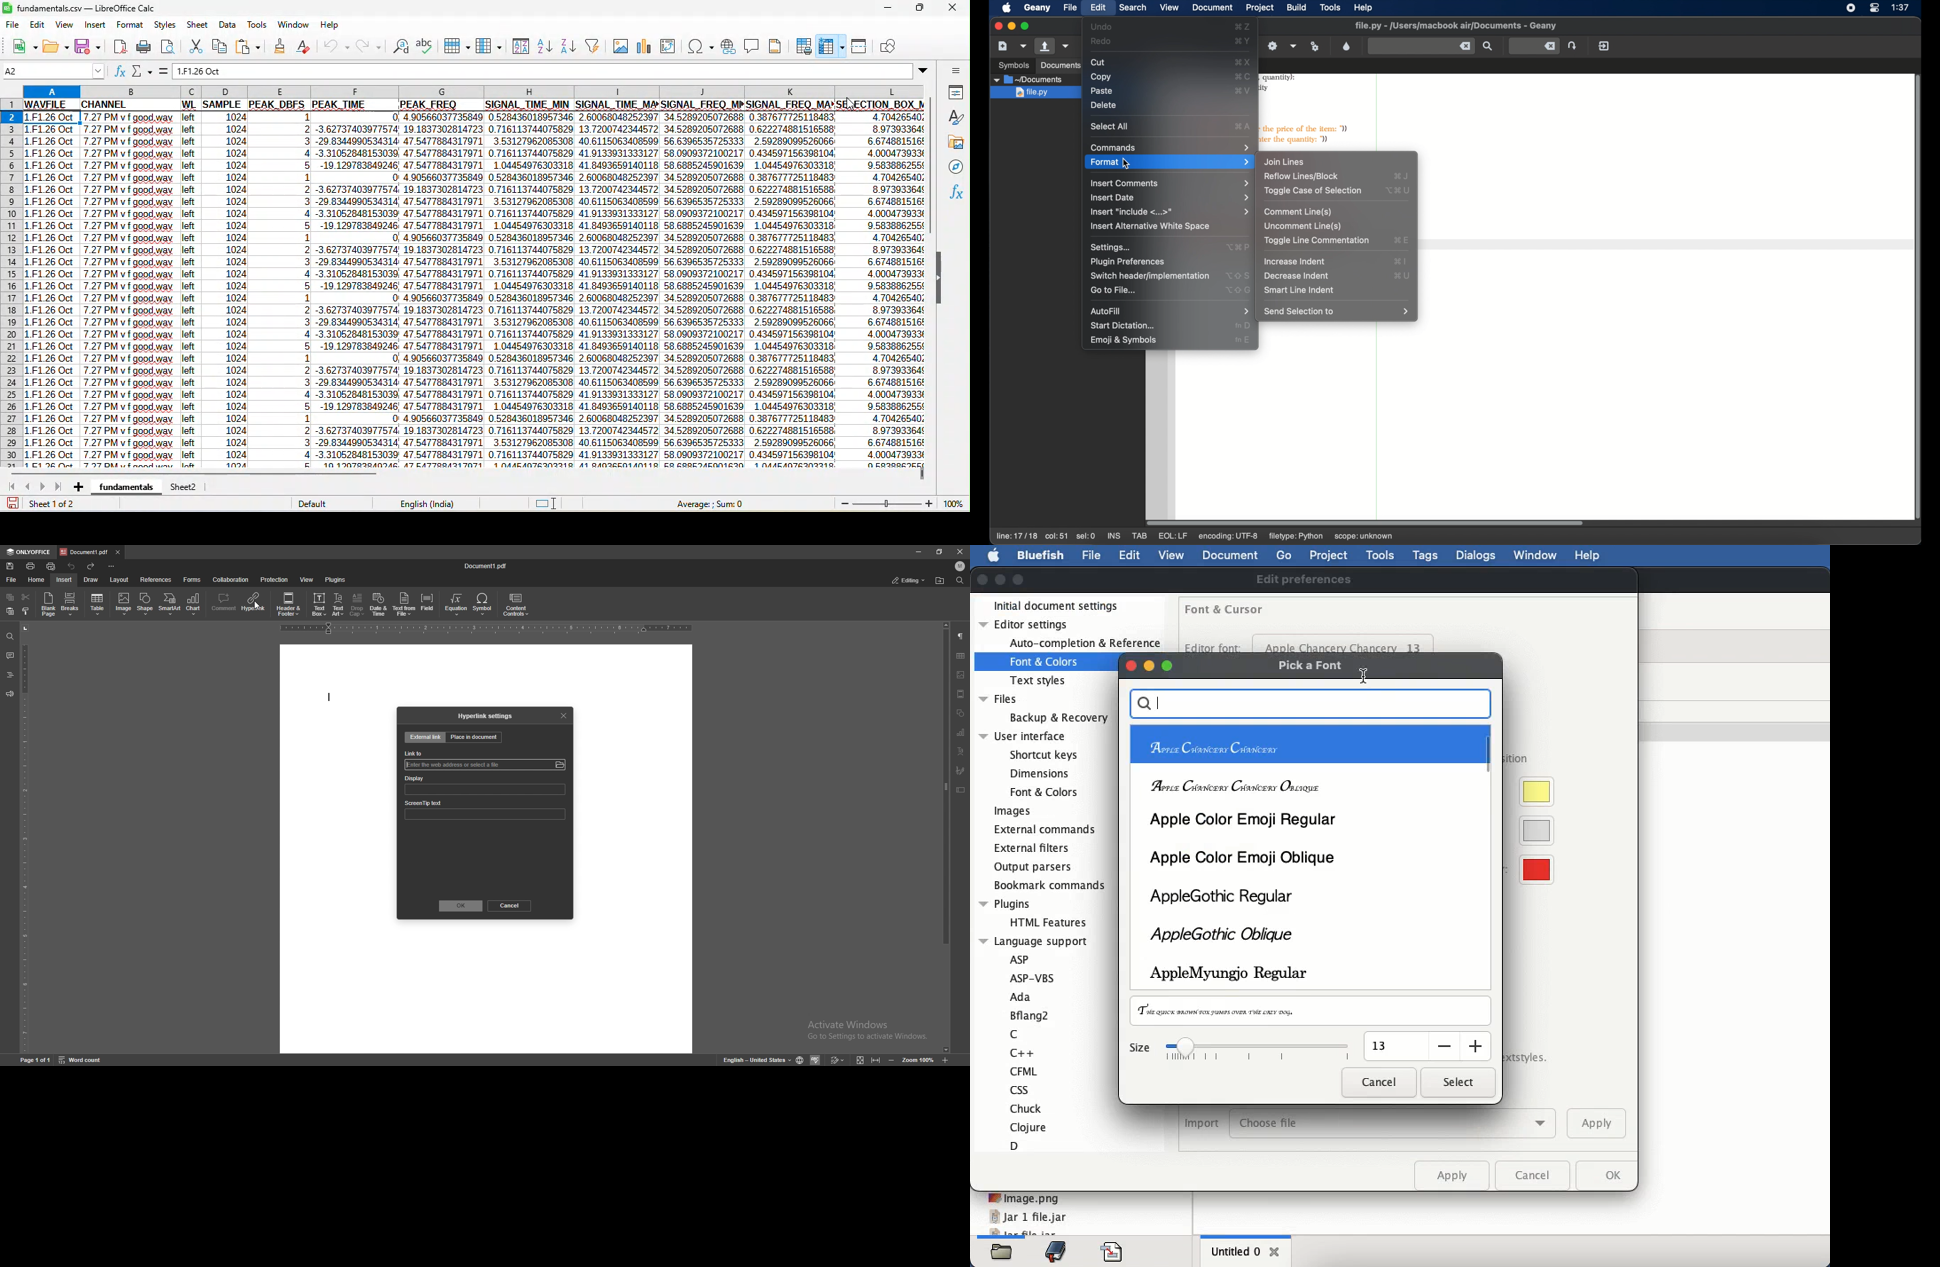 Image resolution: width=1960 pixels, height=1288 pixels. I want to click on insert date, so click(1170, 198).